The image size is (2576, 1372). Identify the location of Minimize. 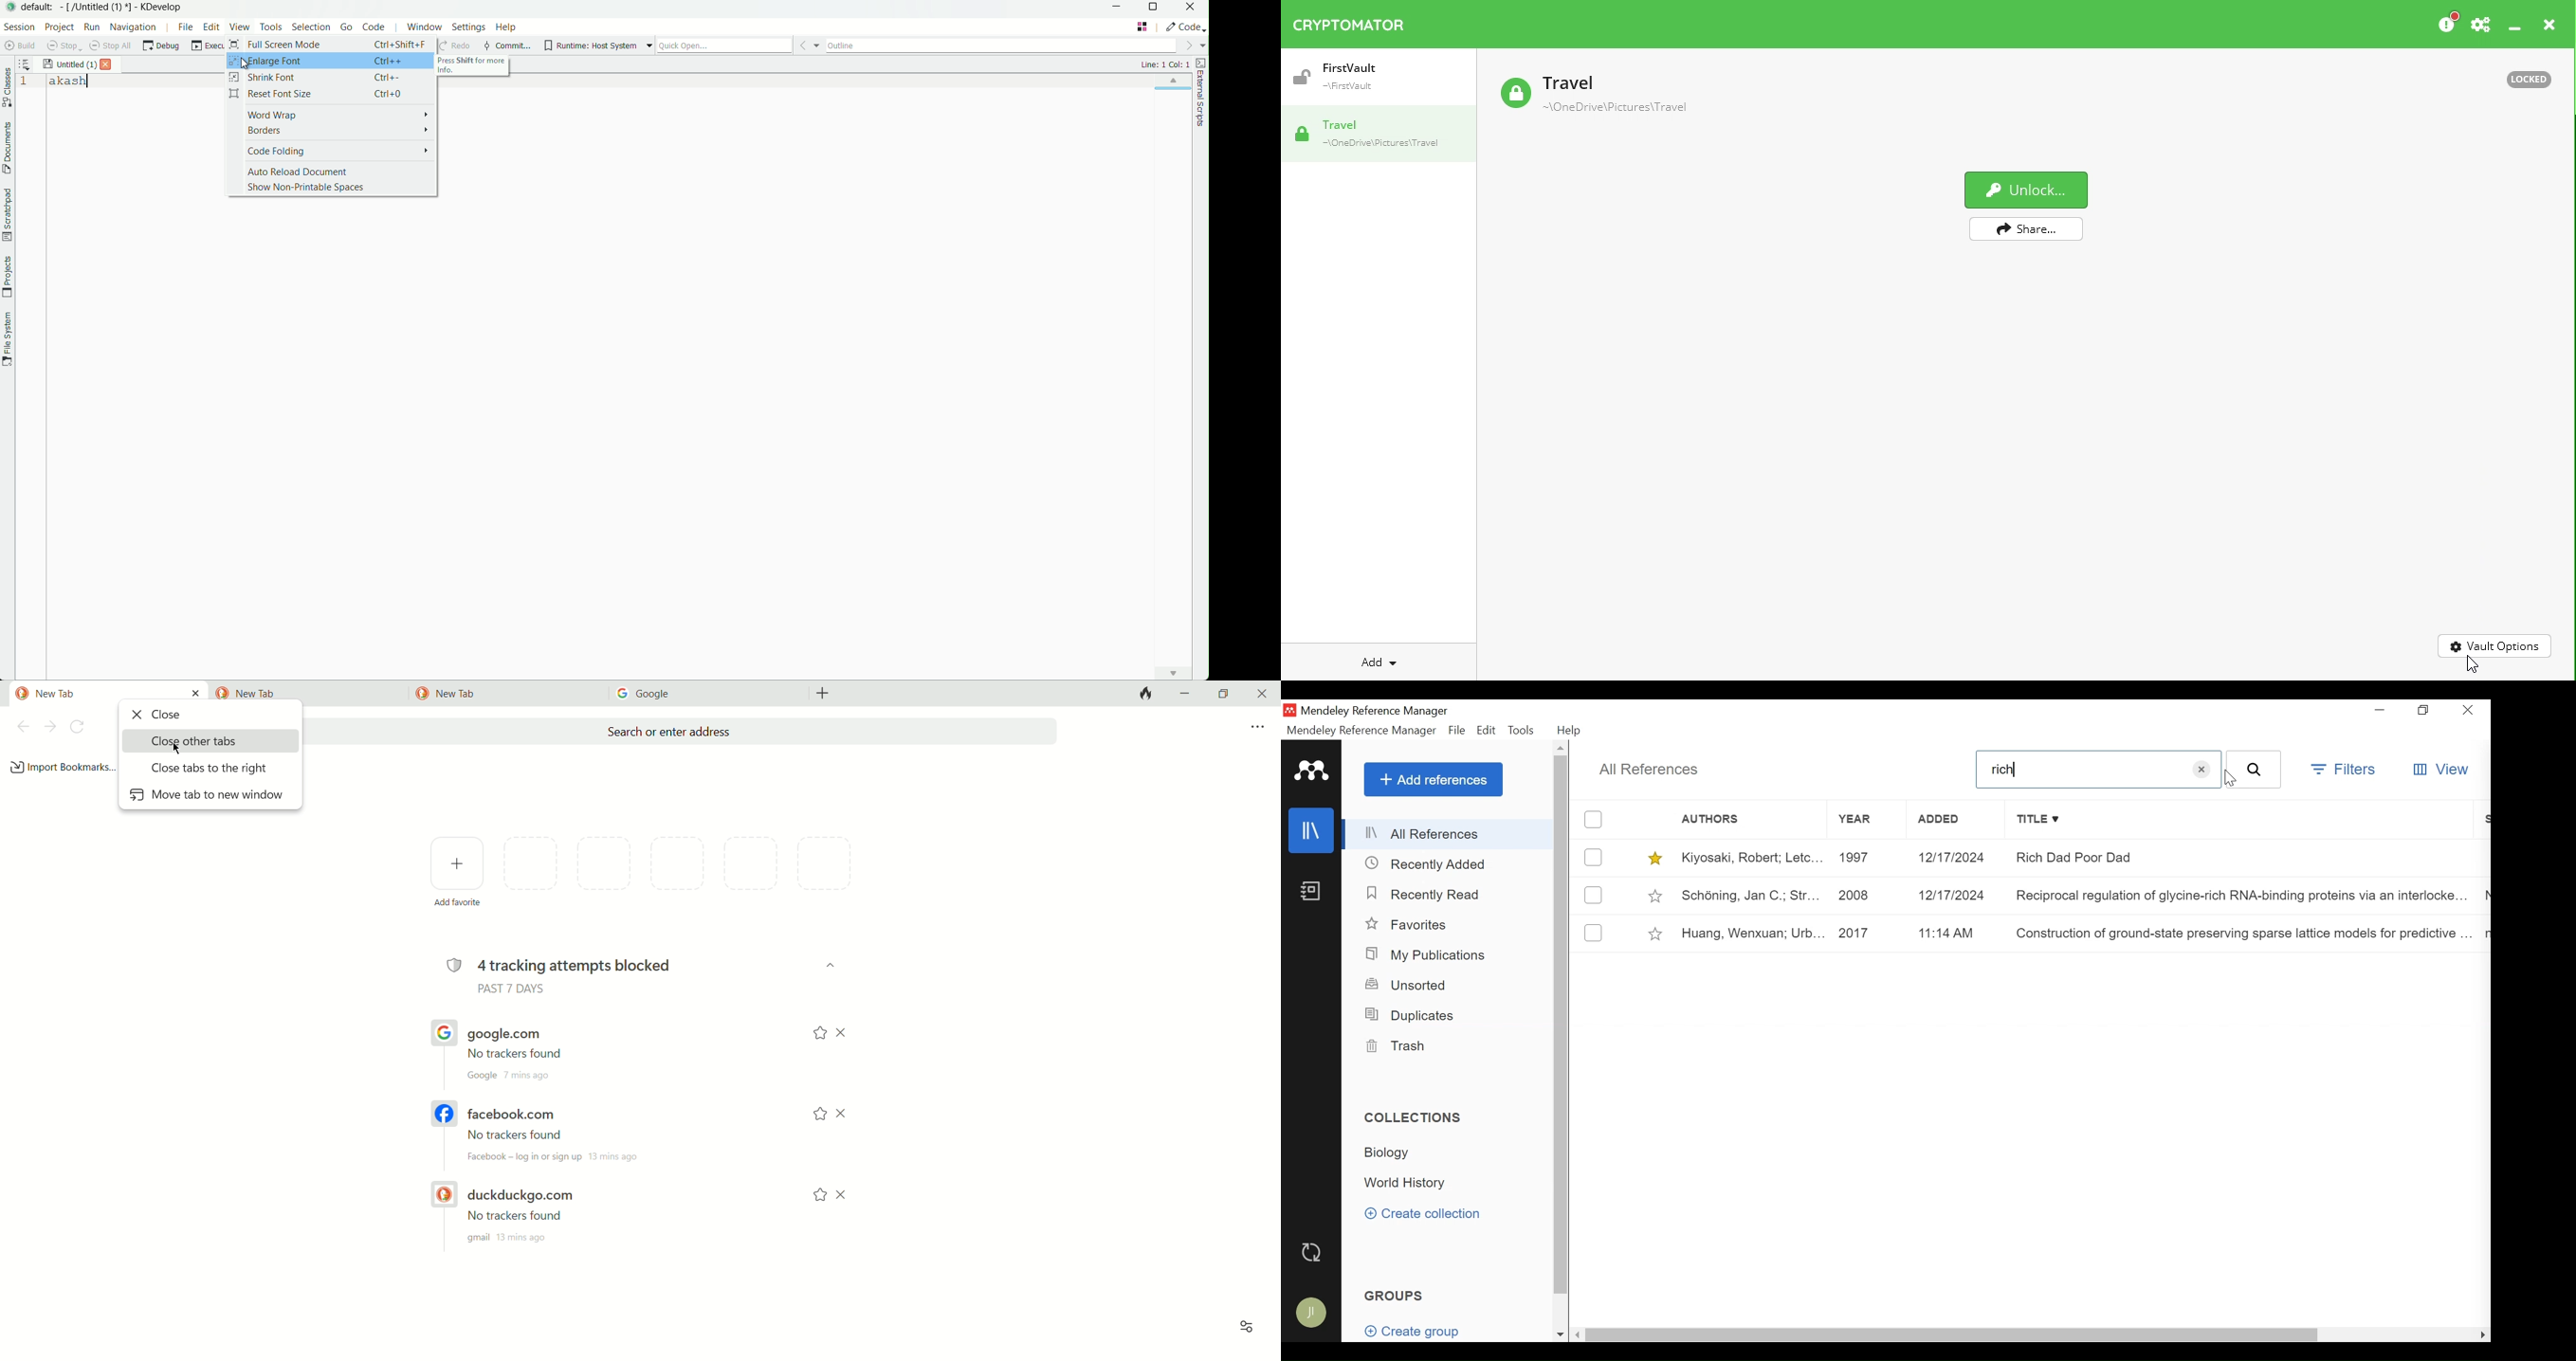
(2383, 710).